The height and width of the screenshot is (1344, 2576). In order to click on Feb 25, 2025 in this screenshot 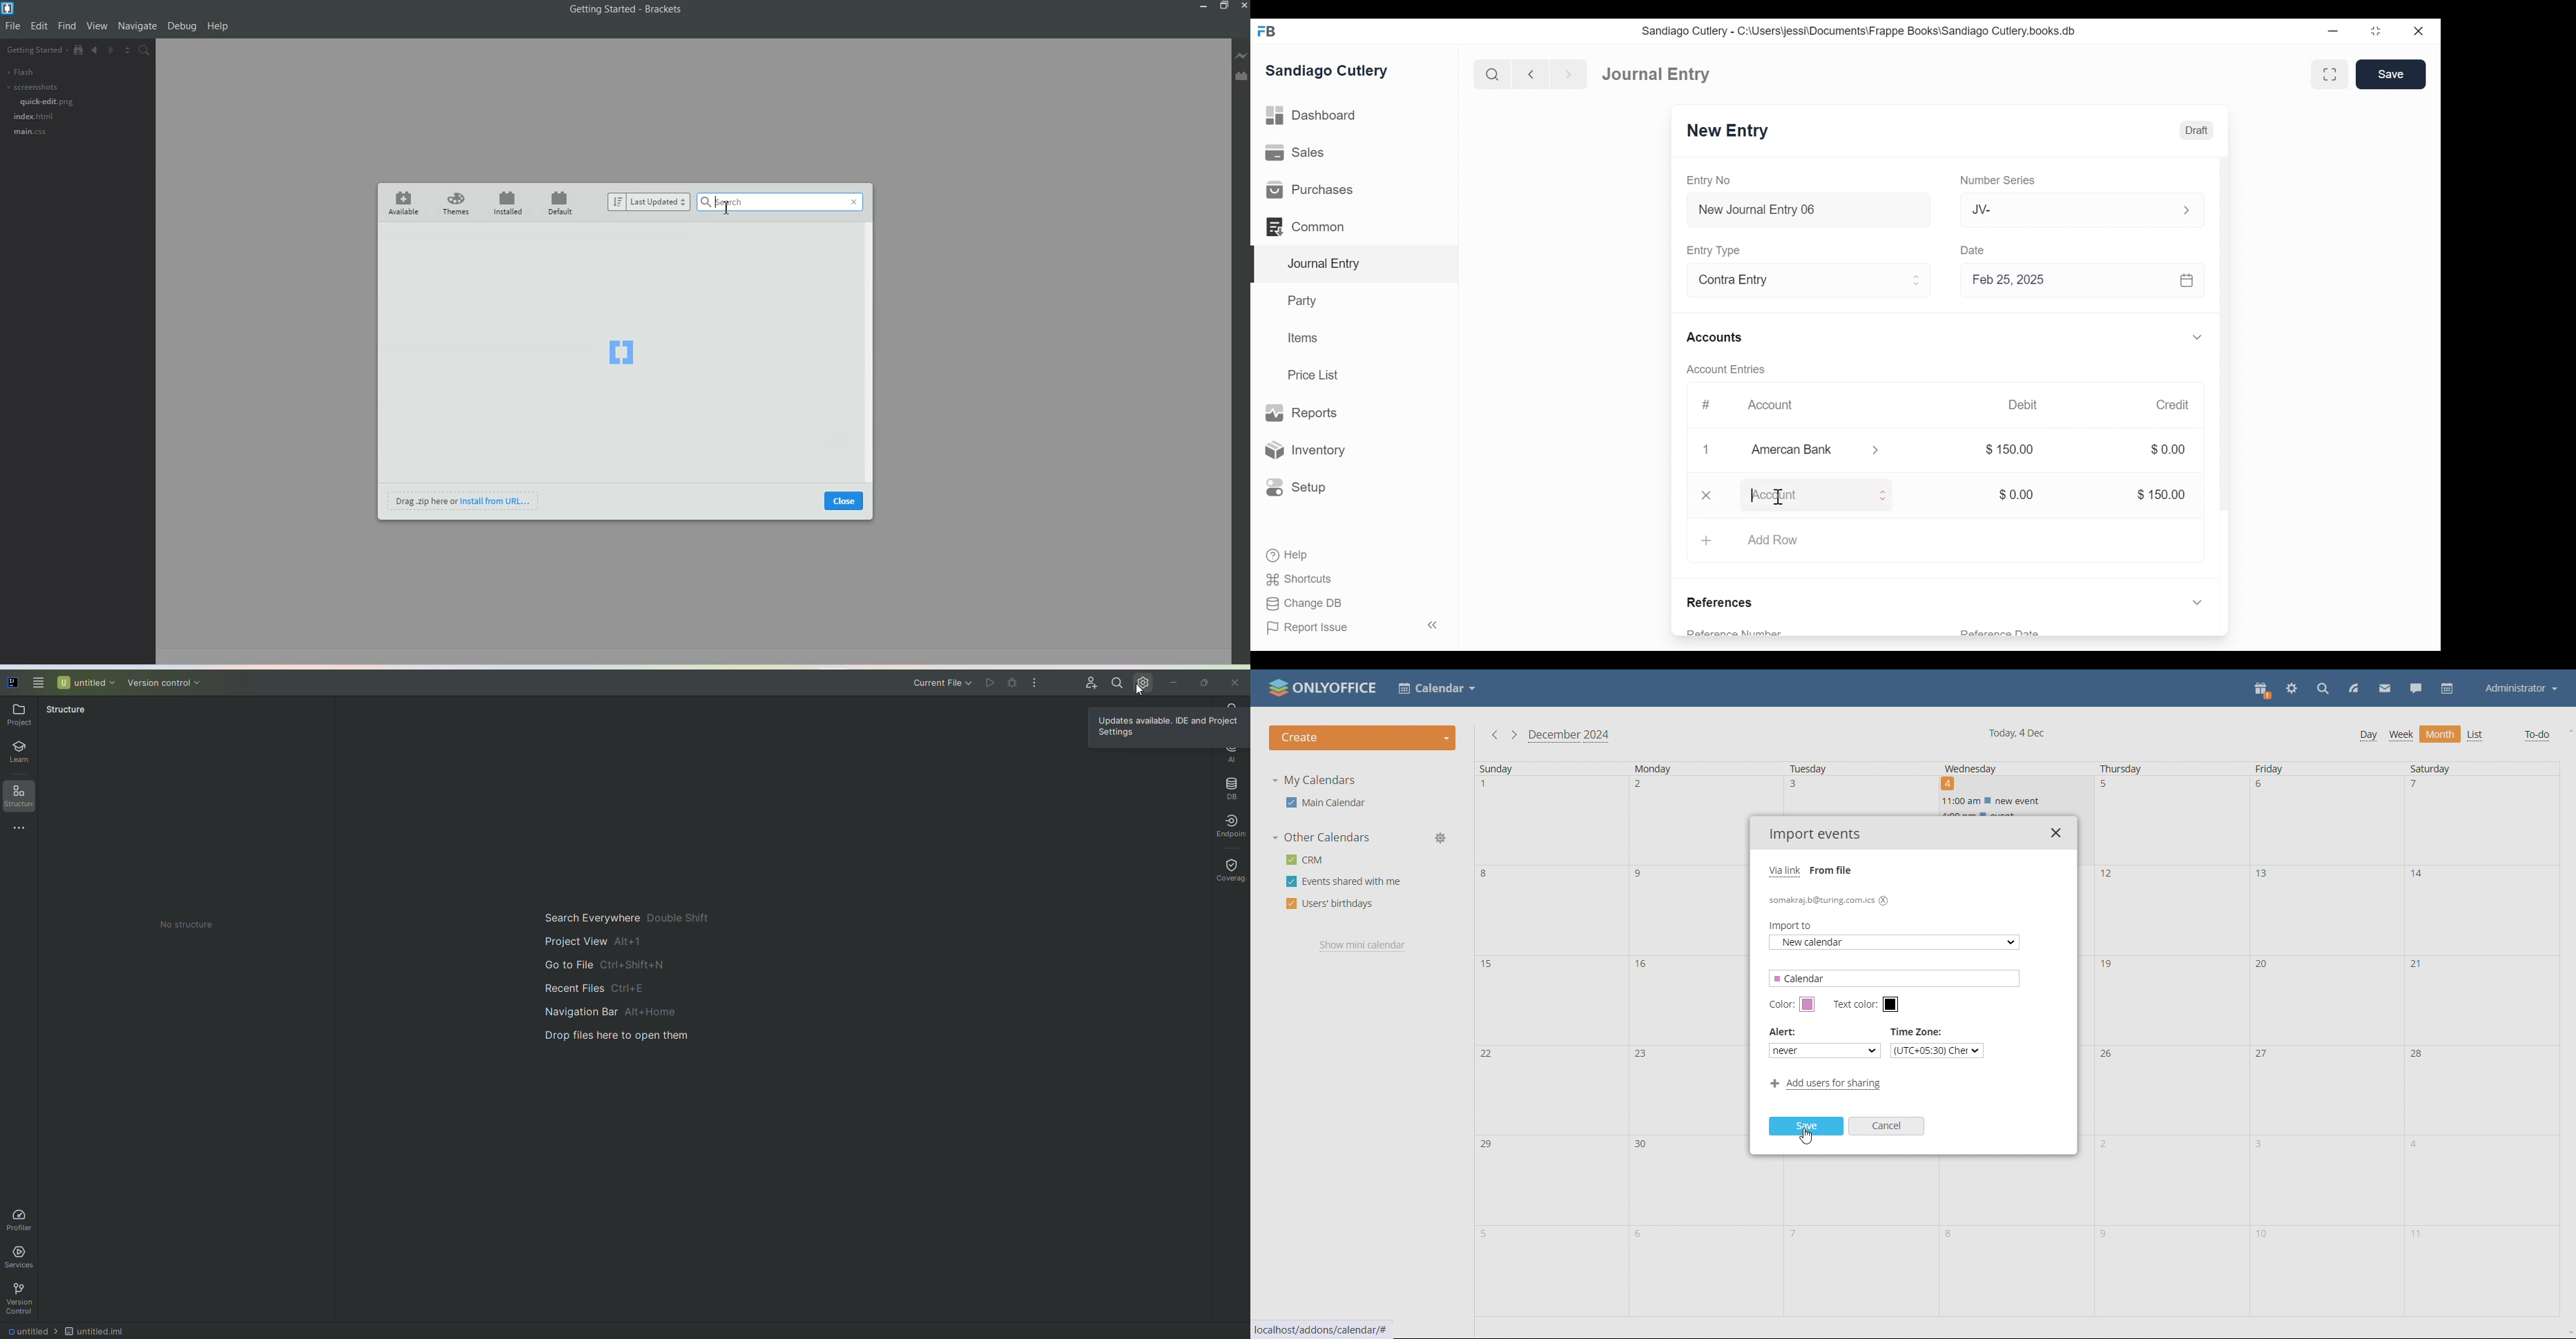, I will do `click(2077, 280)`.